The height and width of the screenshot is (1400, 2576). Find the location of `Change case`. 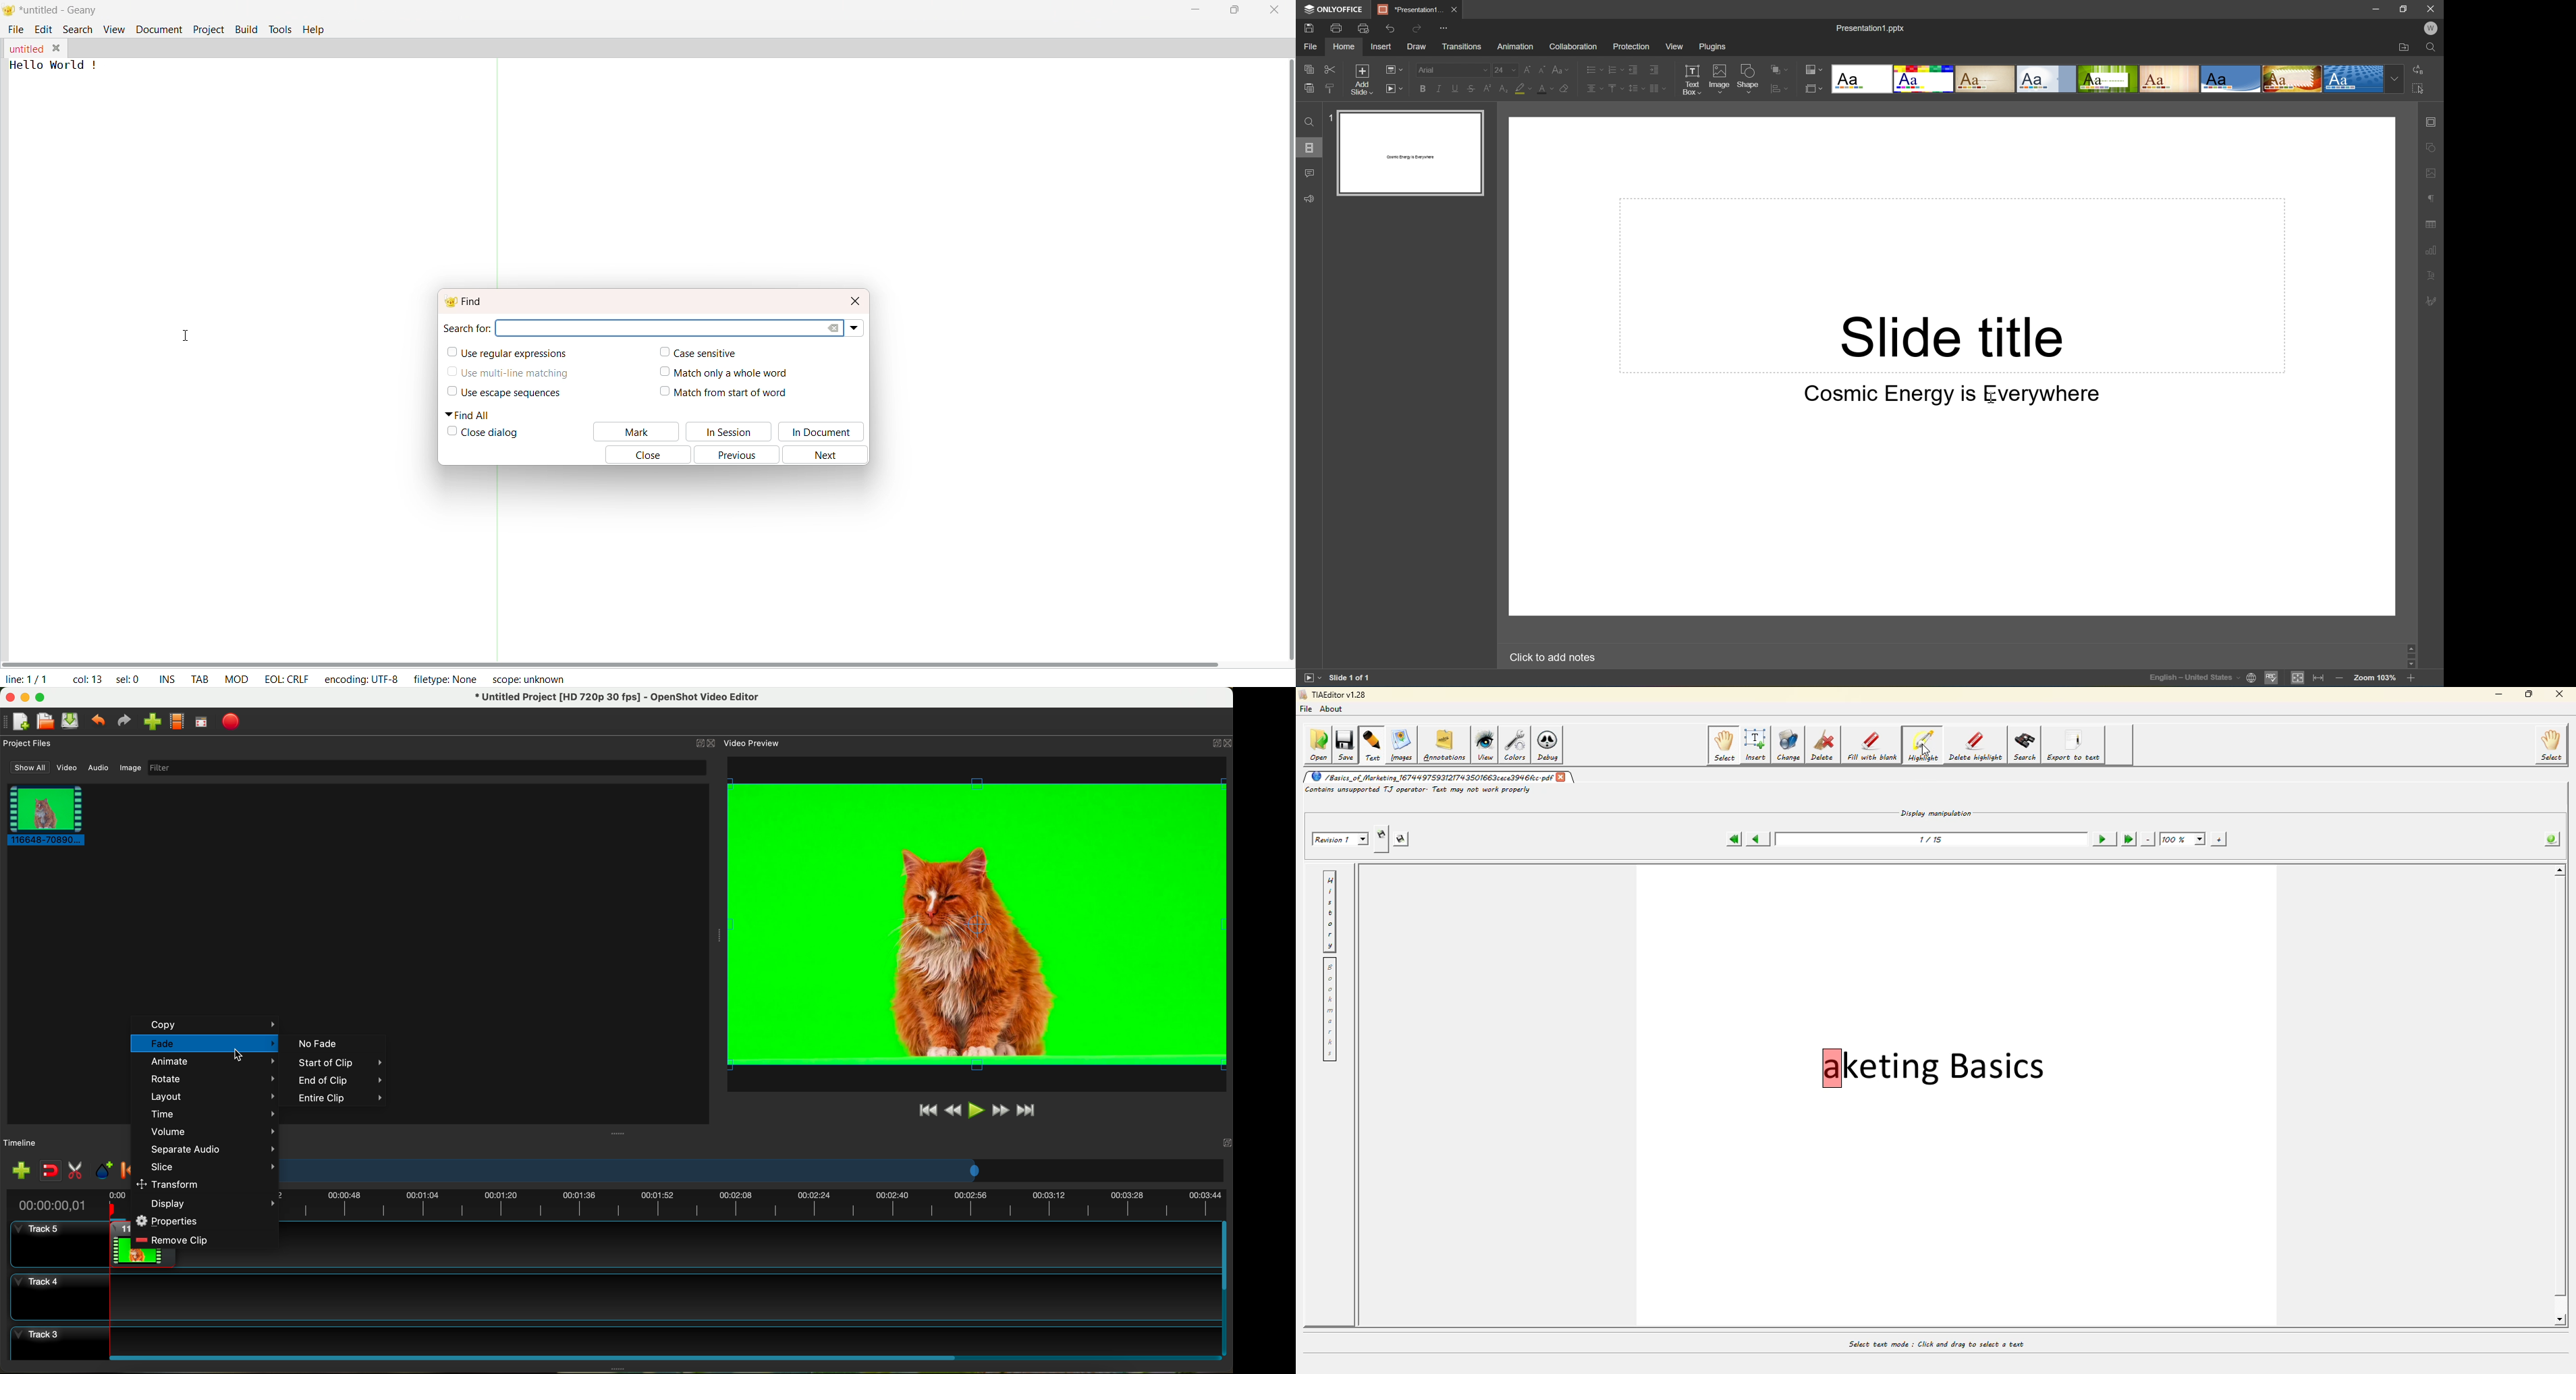

Change case is located at coordinates (1561, 66).